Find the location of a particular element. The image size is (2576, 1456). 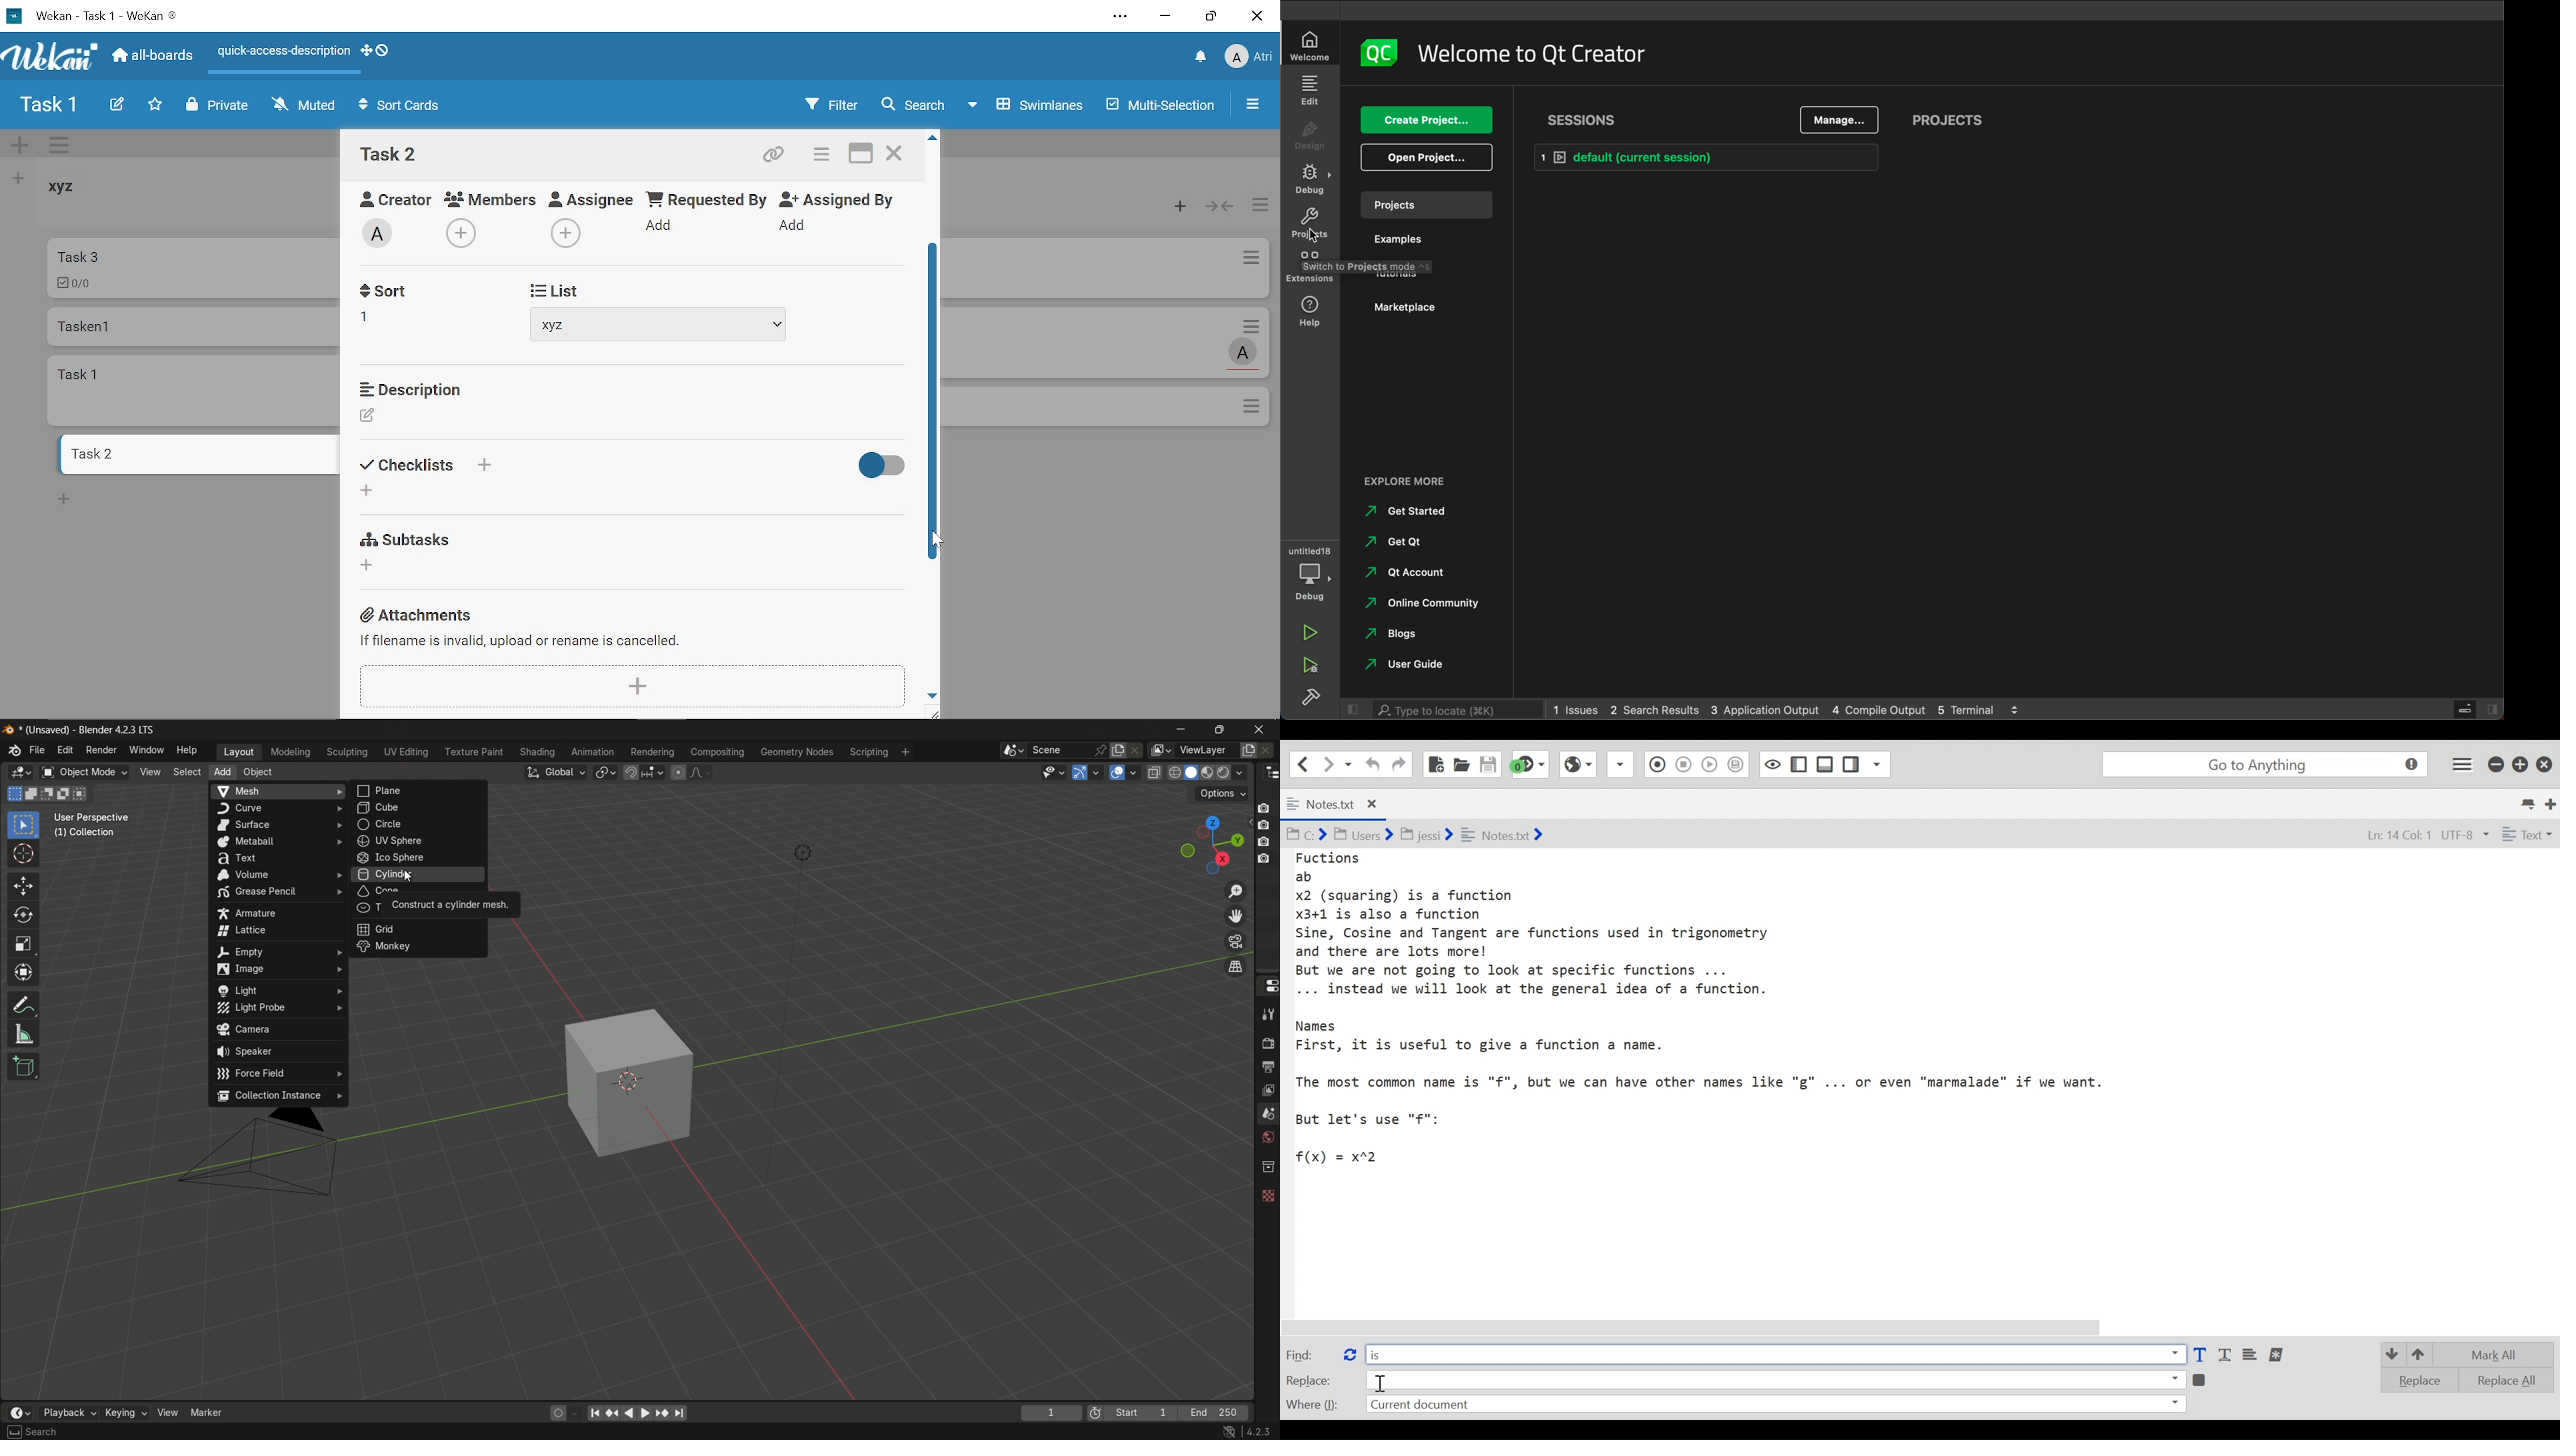

Options is located at coordinates (1253, 408).